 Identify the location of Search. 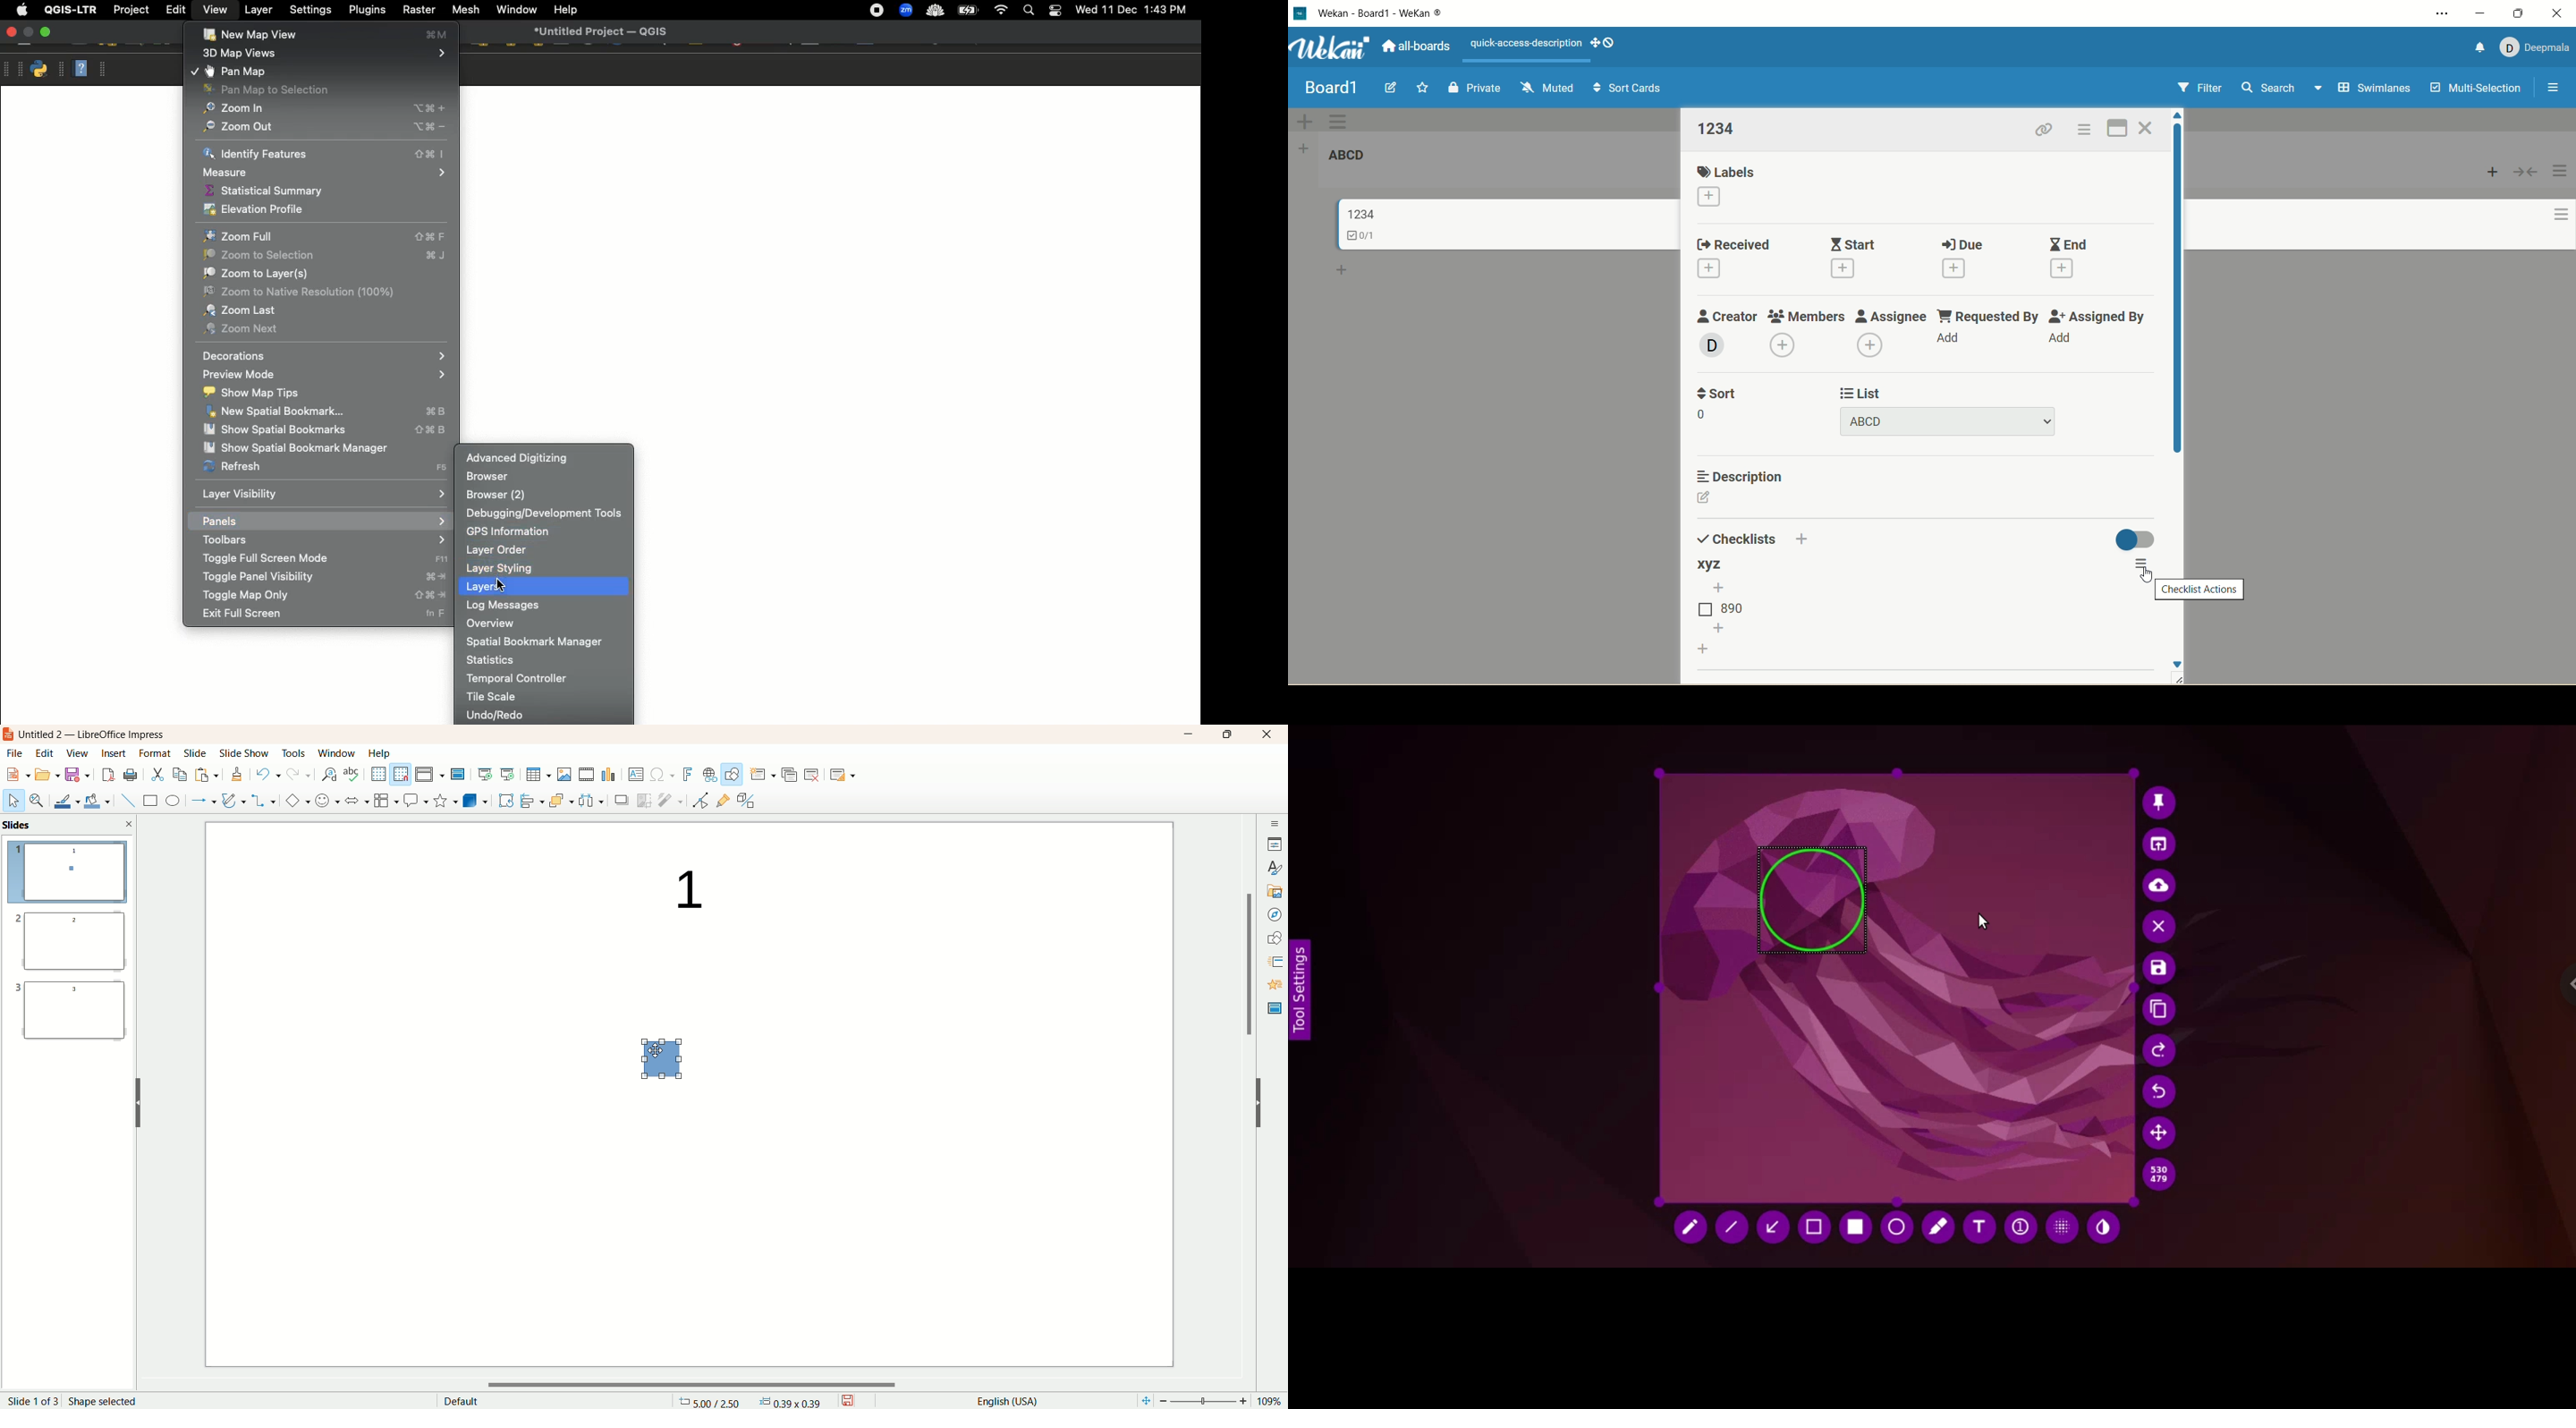
(1027, 12).